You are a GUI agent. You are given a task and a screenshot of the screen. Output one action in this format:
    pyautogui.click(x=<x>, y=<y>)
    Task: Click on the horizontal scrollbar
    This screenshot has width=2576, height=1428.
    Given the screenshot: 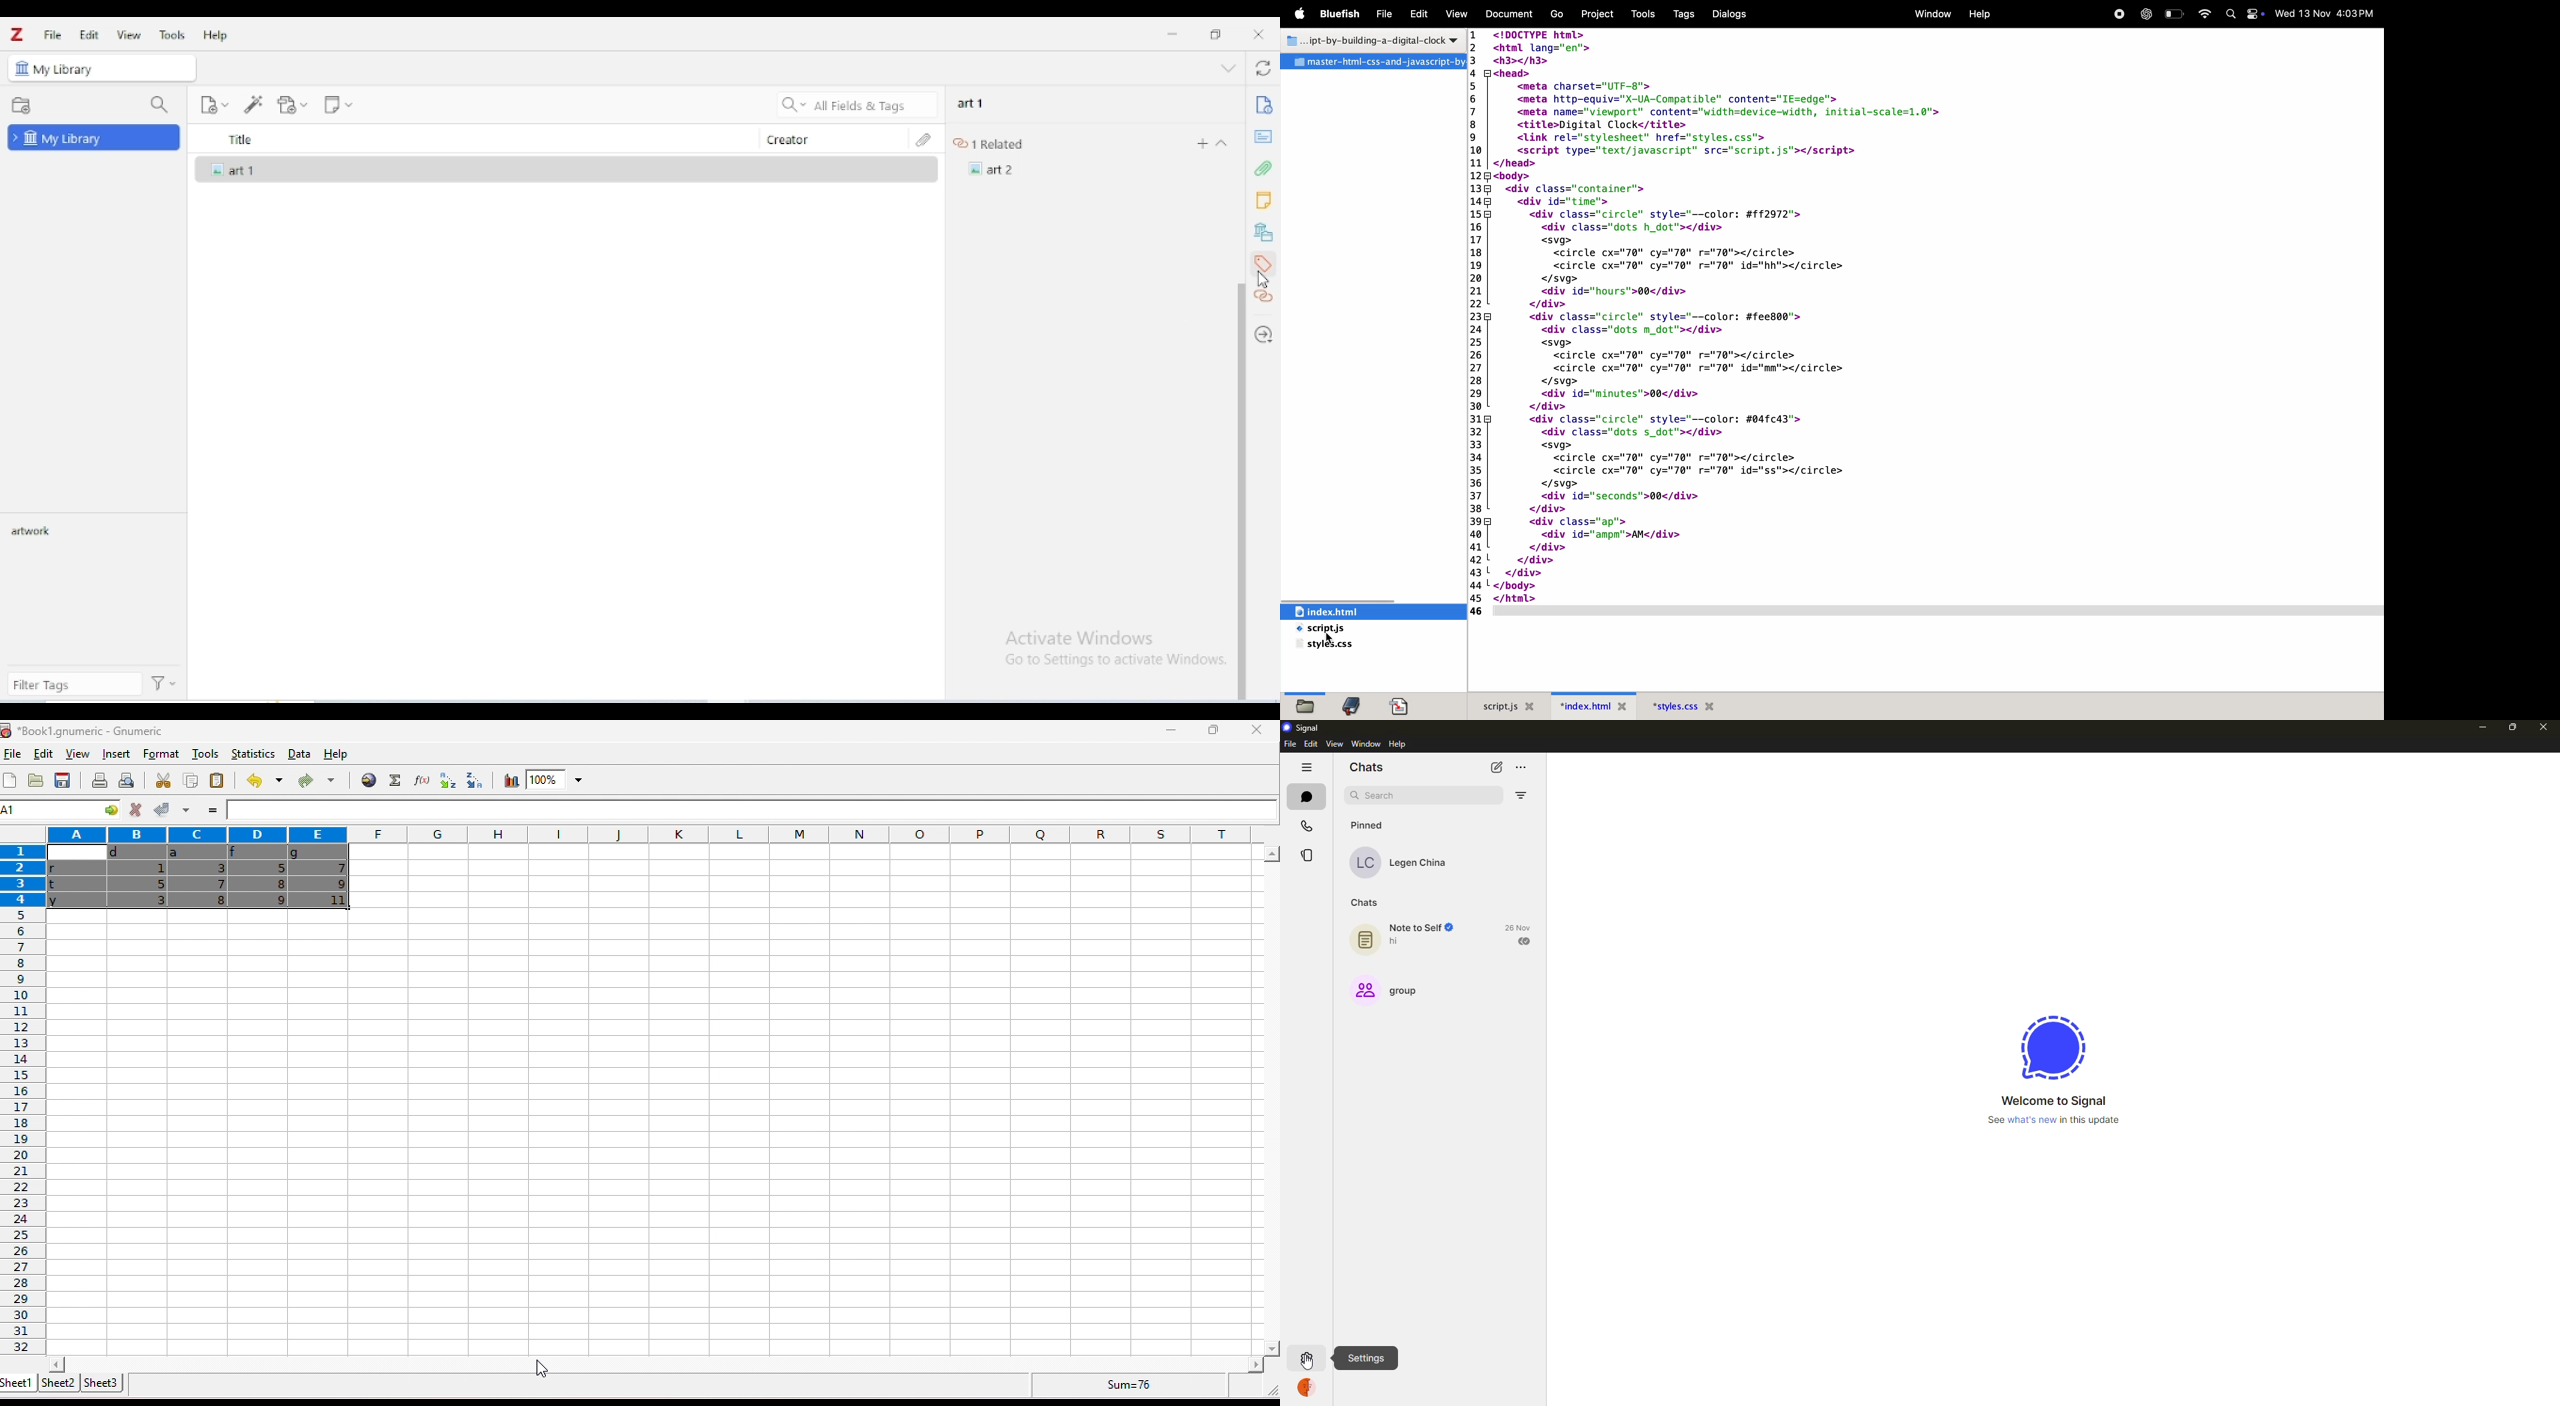 What is the action you would take?
    pyautogui.click(x=1271, y=1102)
    